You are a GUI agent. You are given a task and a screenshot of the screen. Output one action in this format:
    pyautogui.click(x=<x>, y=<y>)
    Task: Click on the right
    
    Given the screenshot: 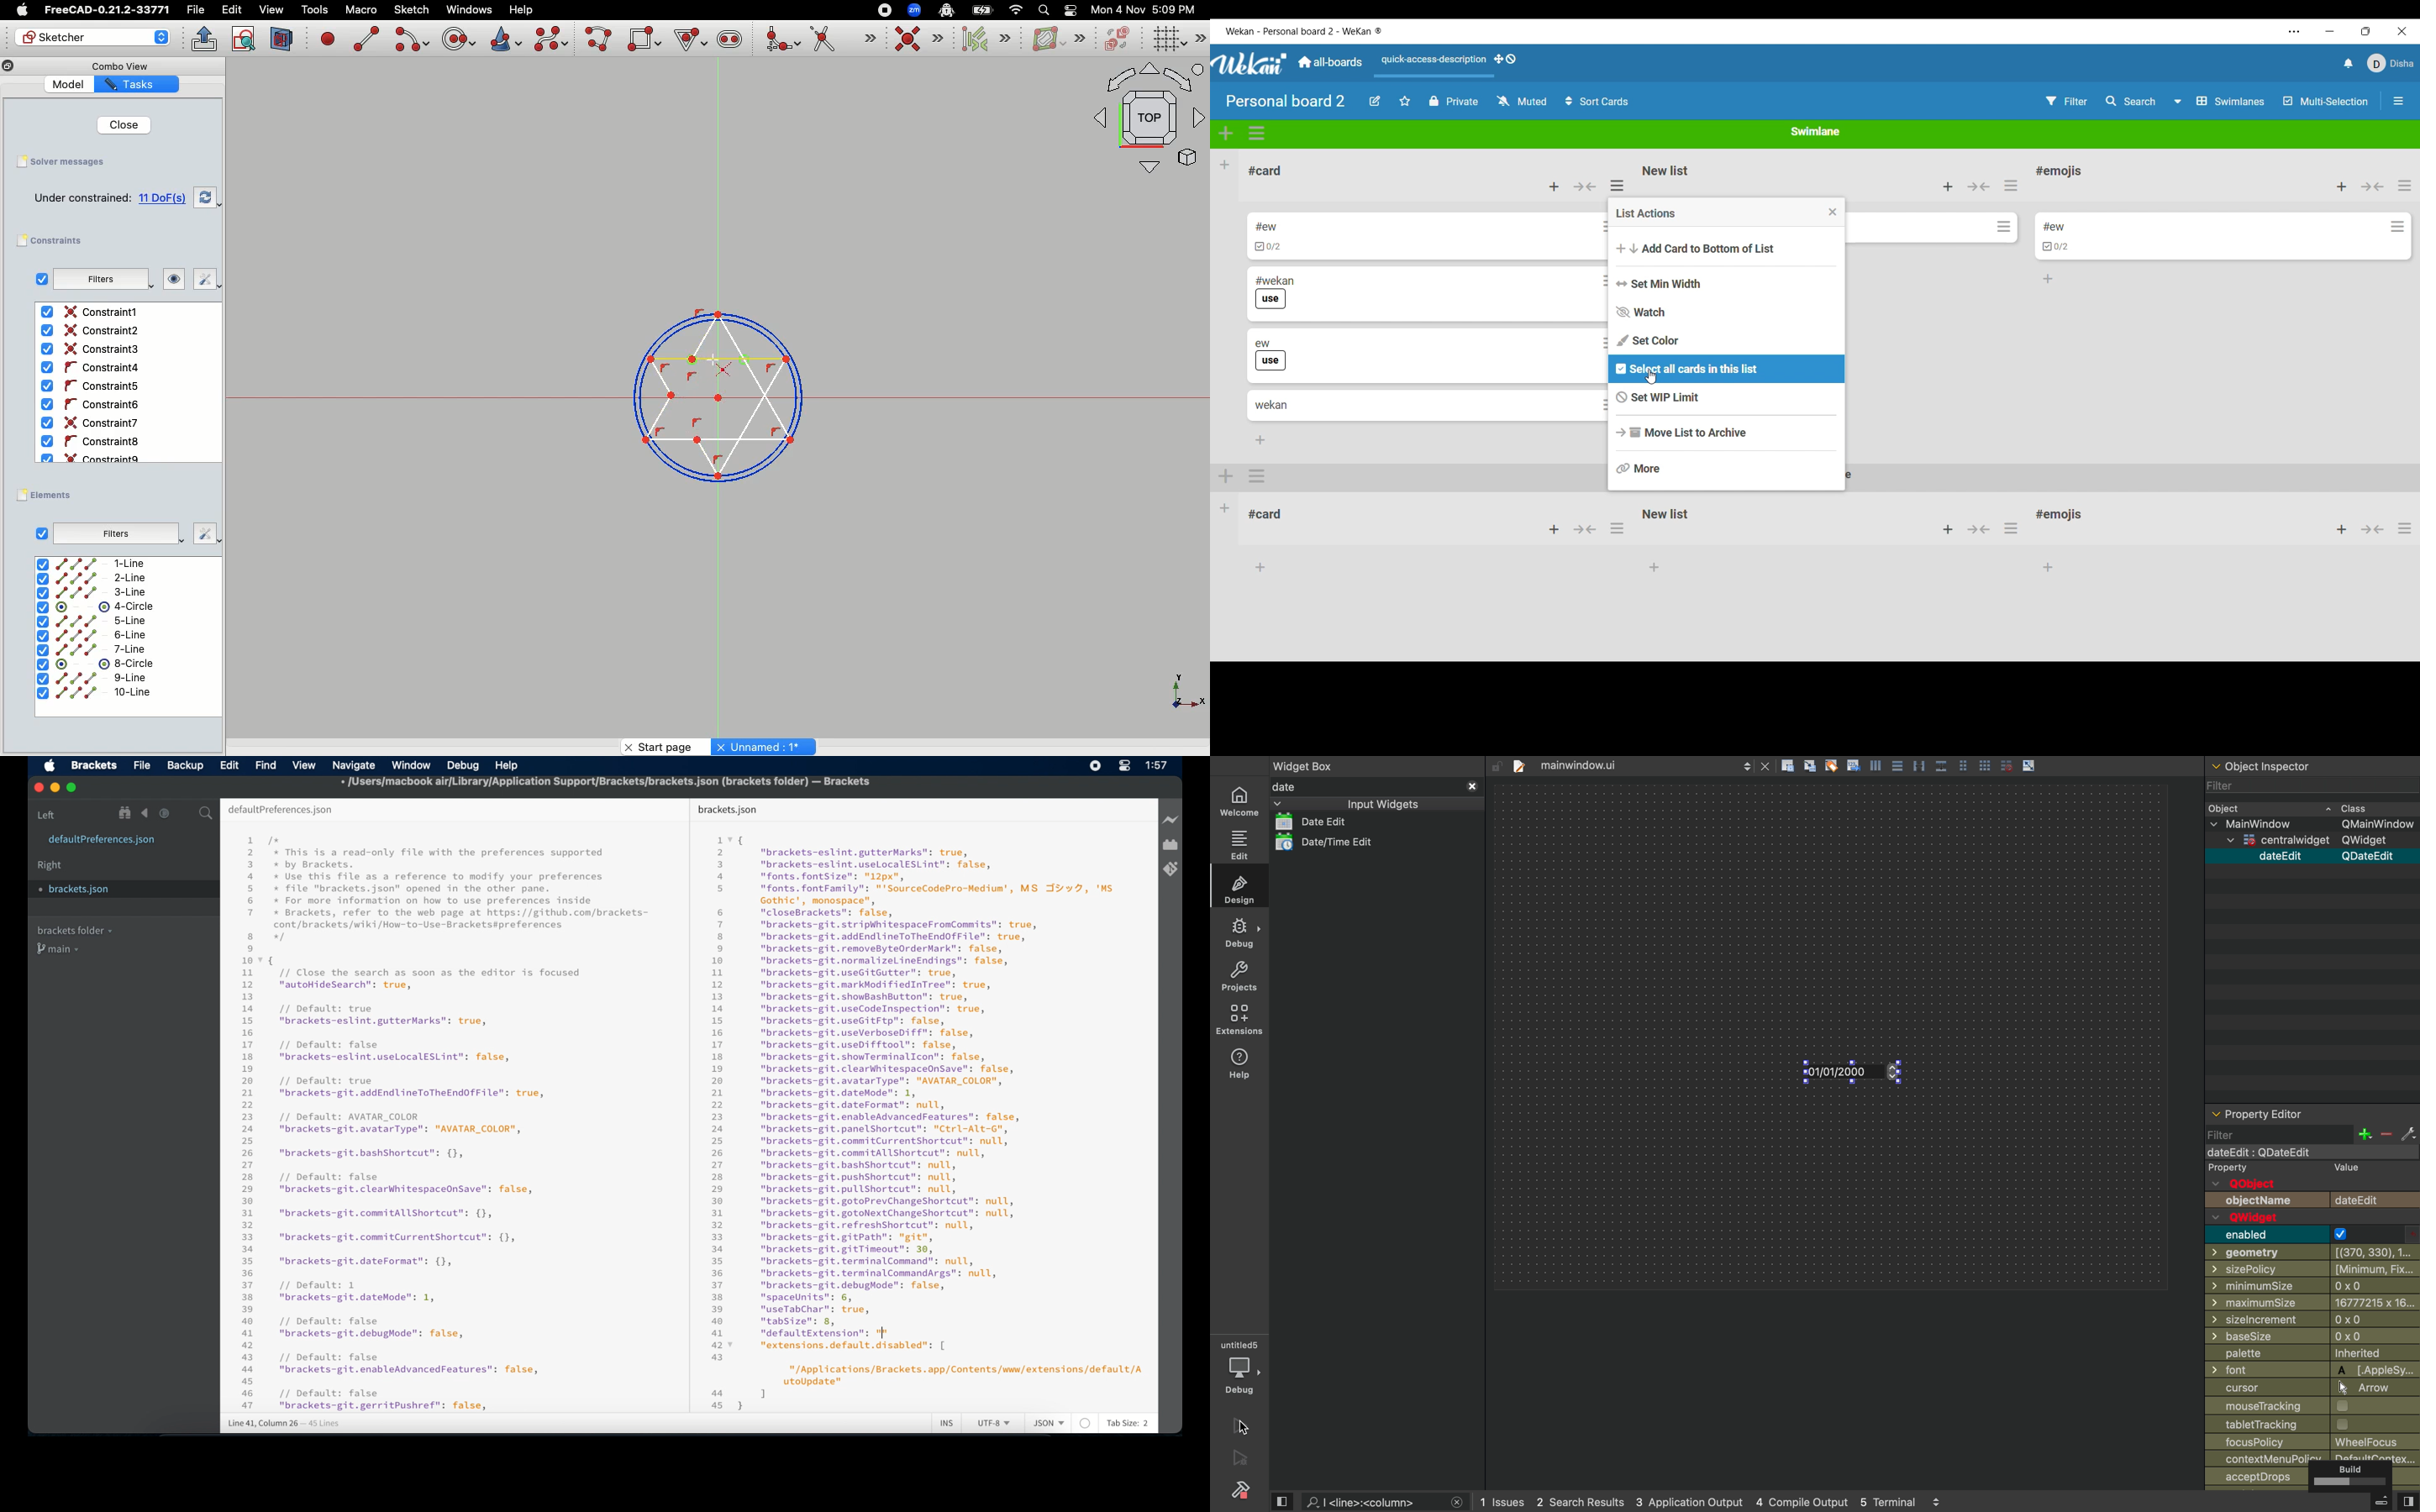 What is the action you would take?
    pyautogui.click(x=50, y=866)
    